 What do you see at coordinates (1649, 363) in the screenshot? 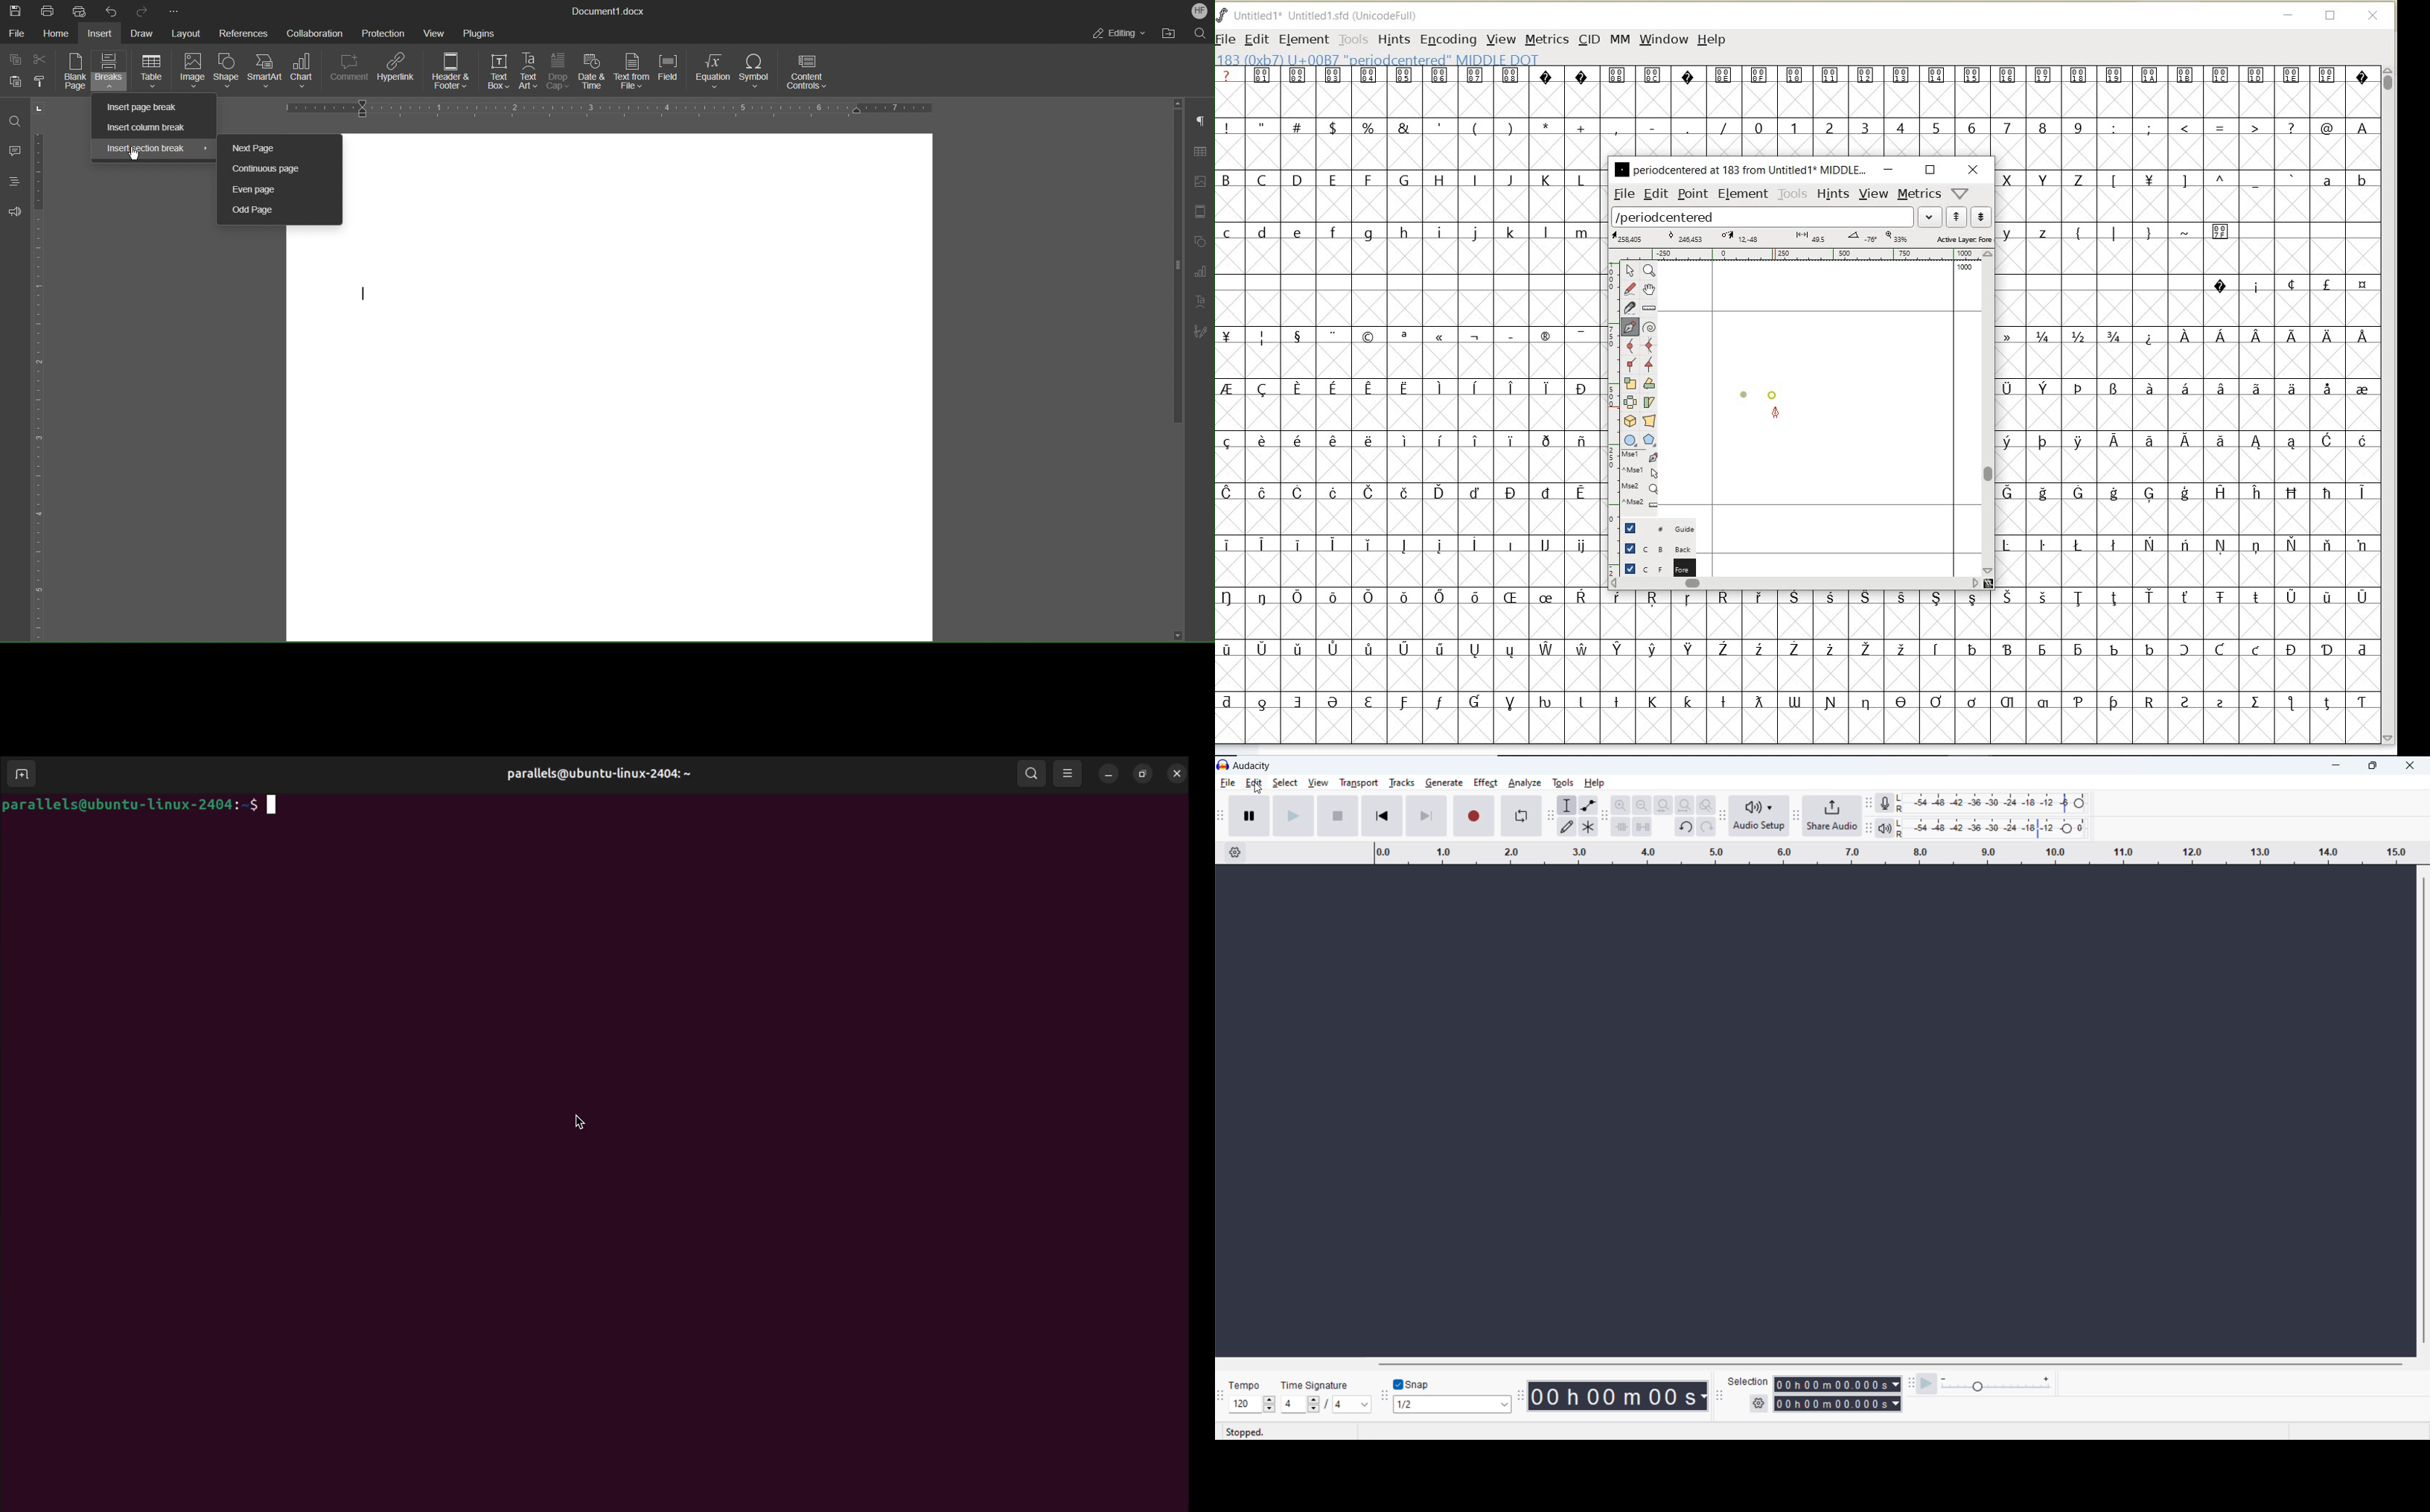
I see `Add a corner point` at bounding box center [1649, 363].